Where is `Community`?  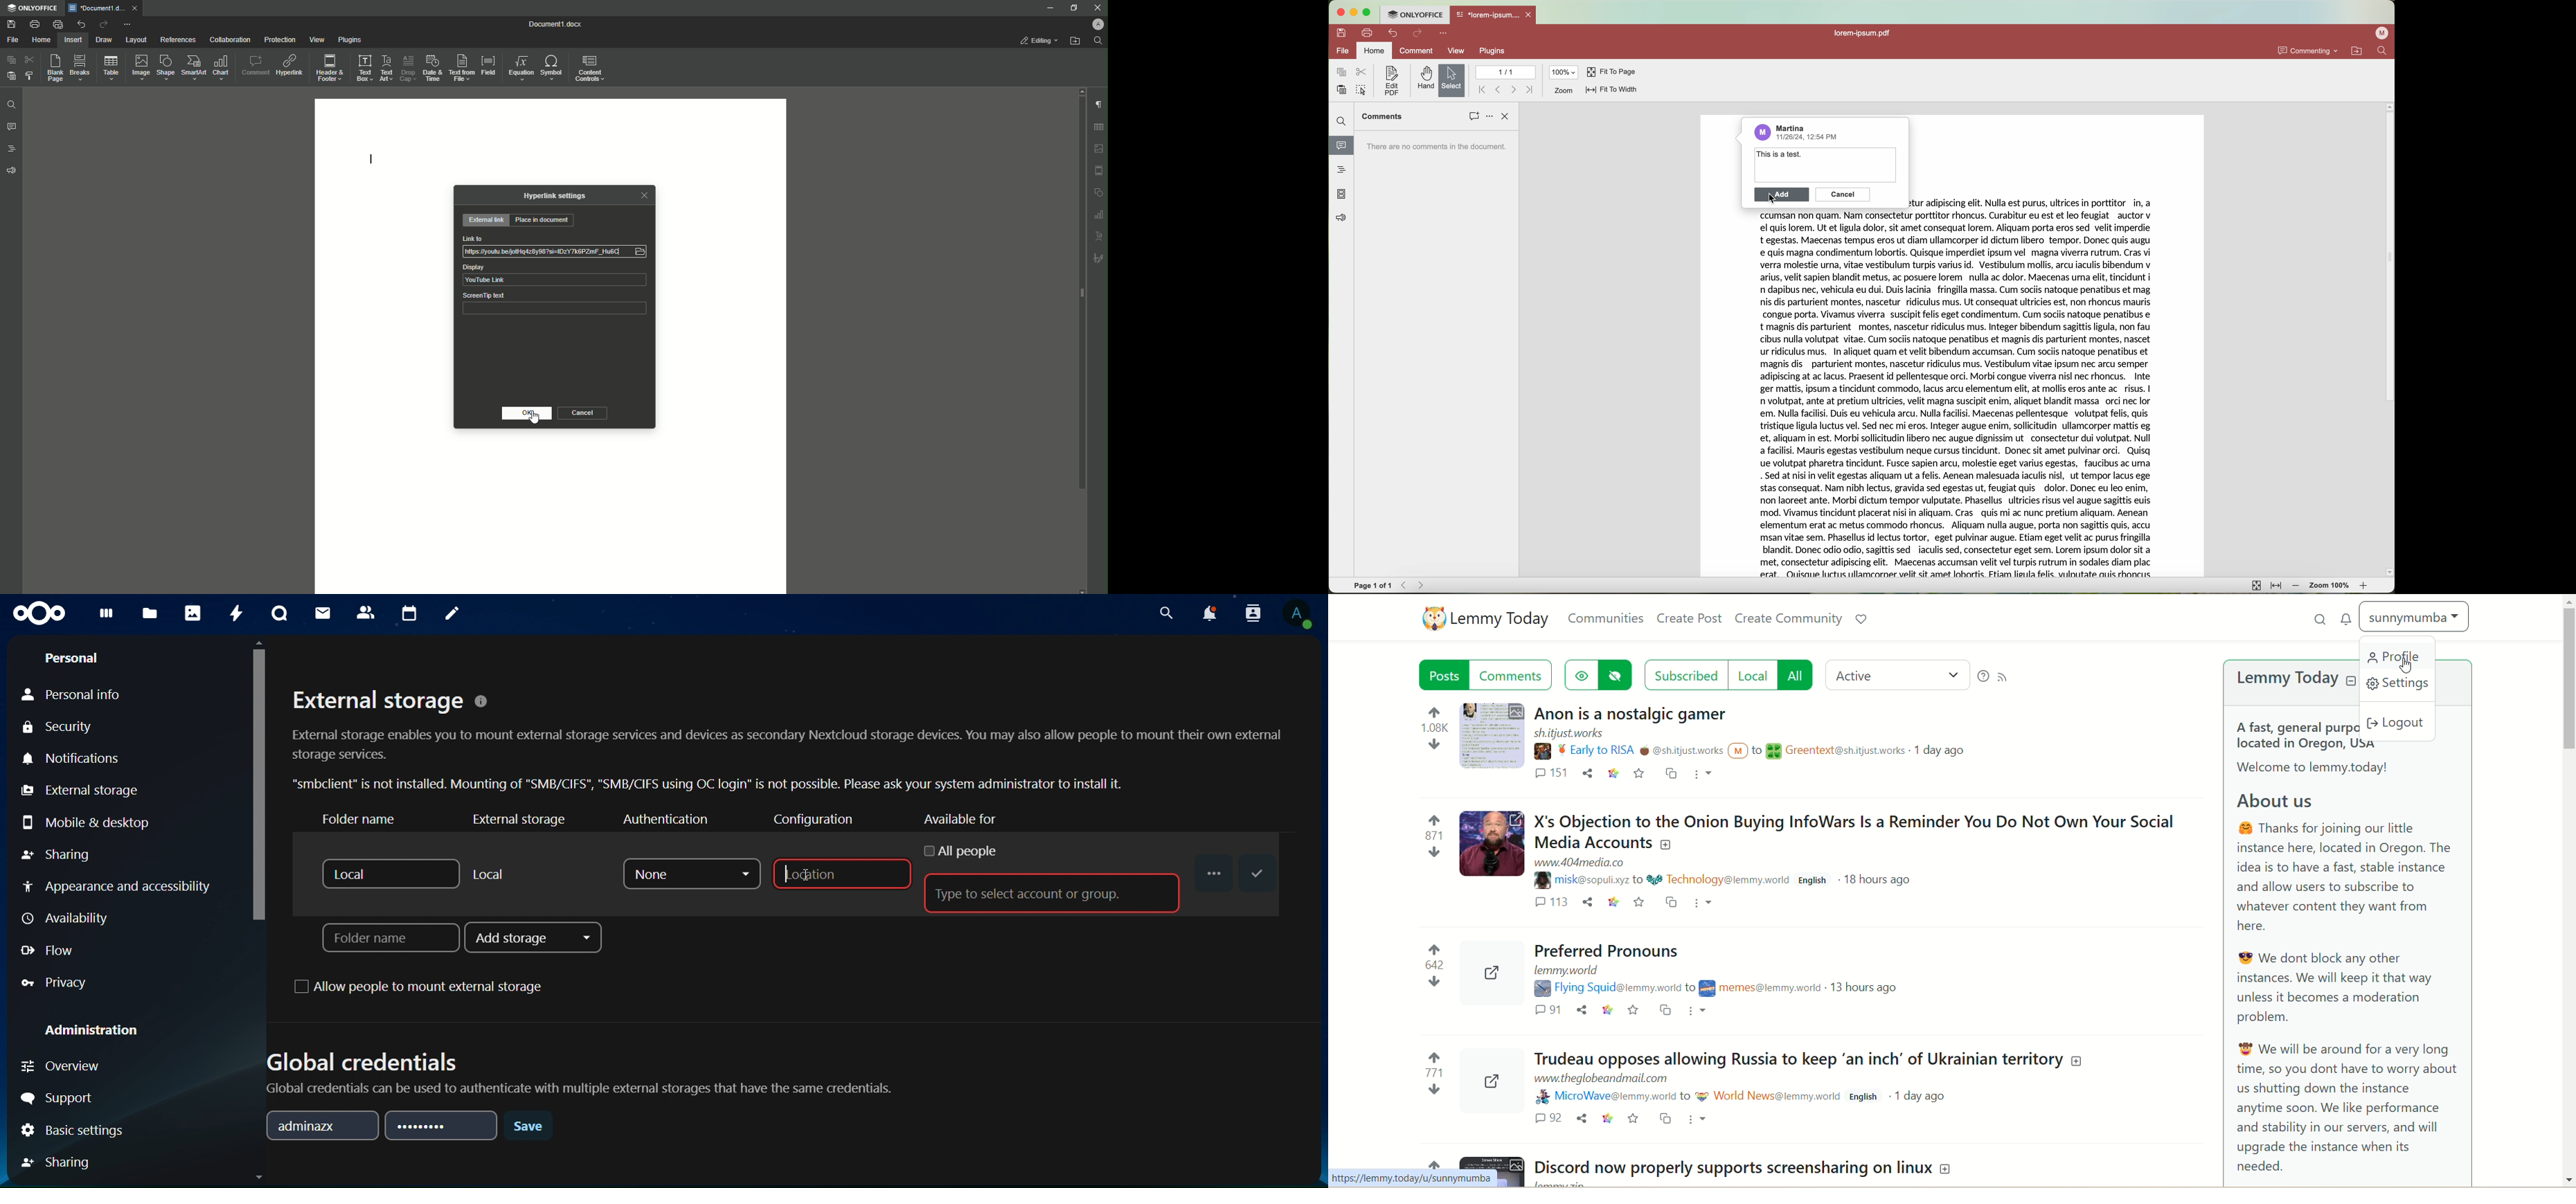
Community is located at coordinates (1768, 1095).